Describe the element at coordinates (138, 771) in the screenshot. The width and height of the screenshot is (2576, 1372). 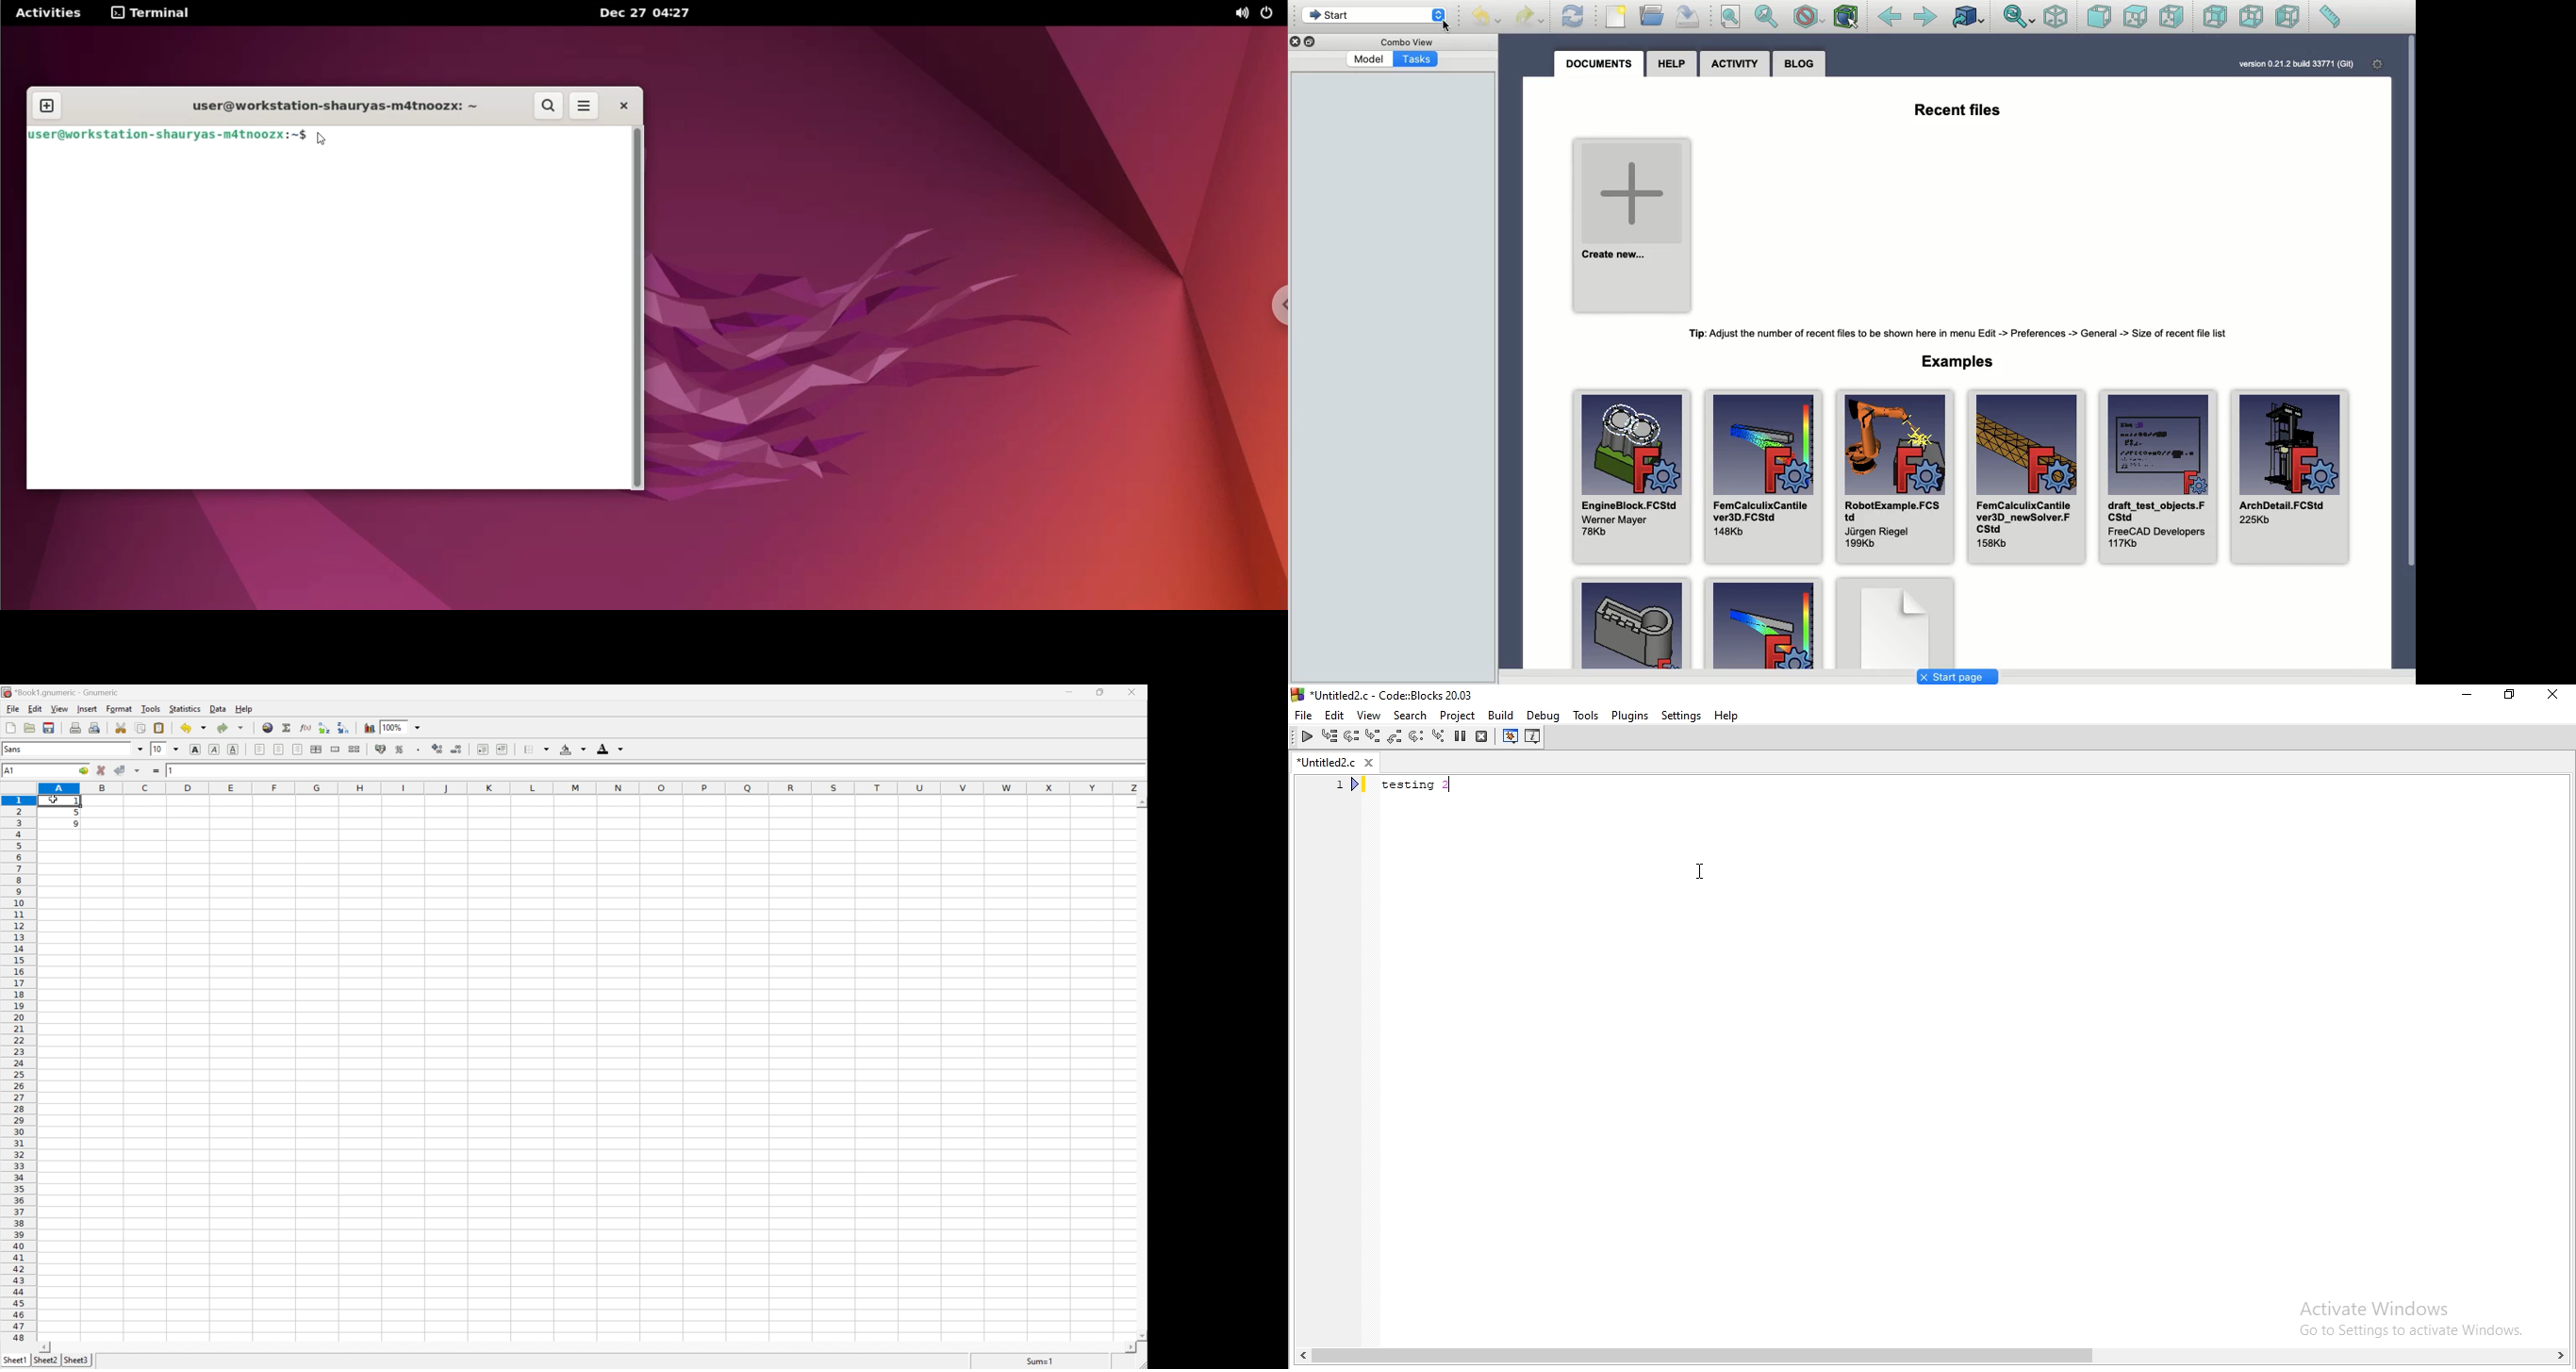
I see `accept changes across all selections` at that location.